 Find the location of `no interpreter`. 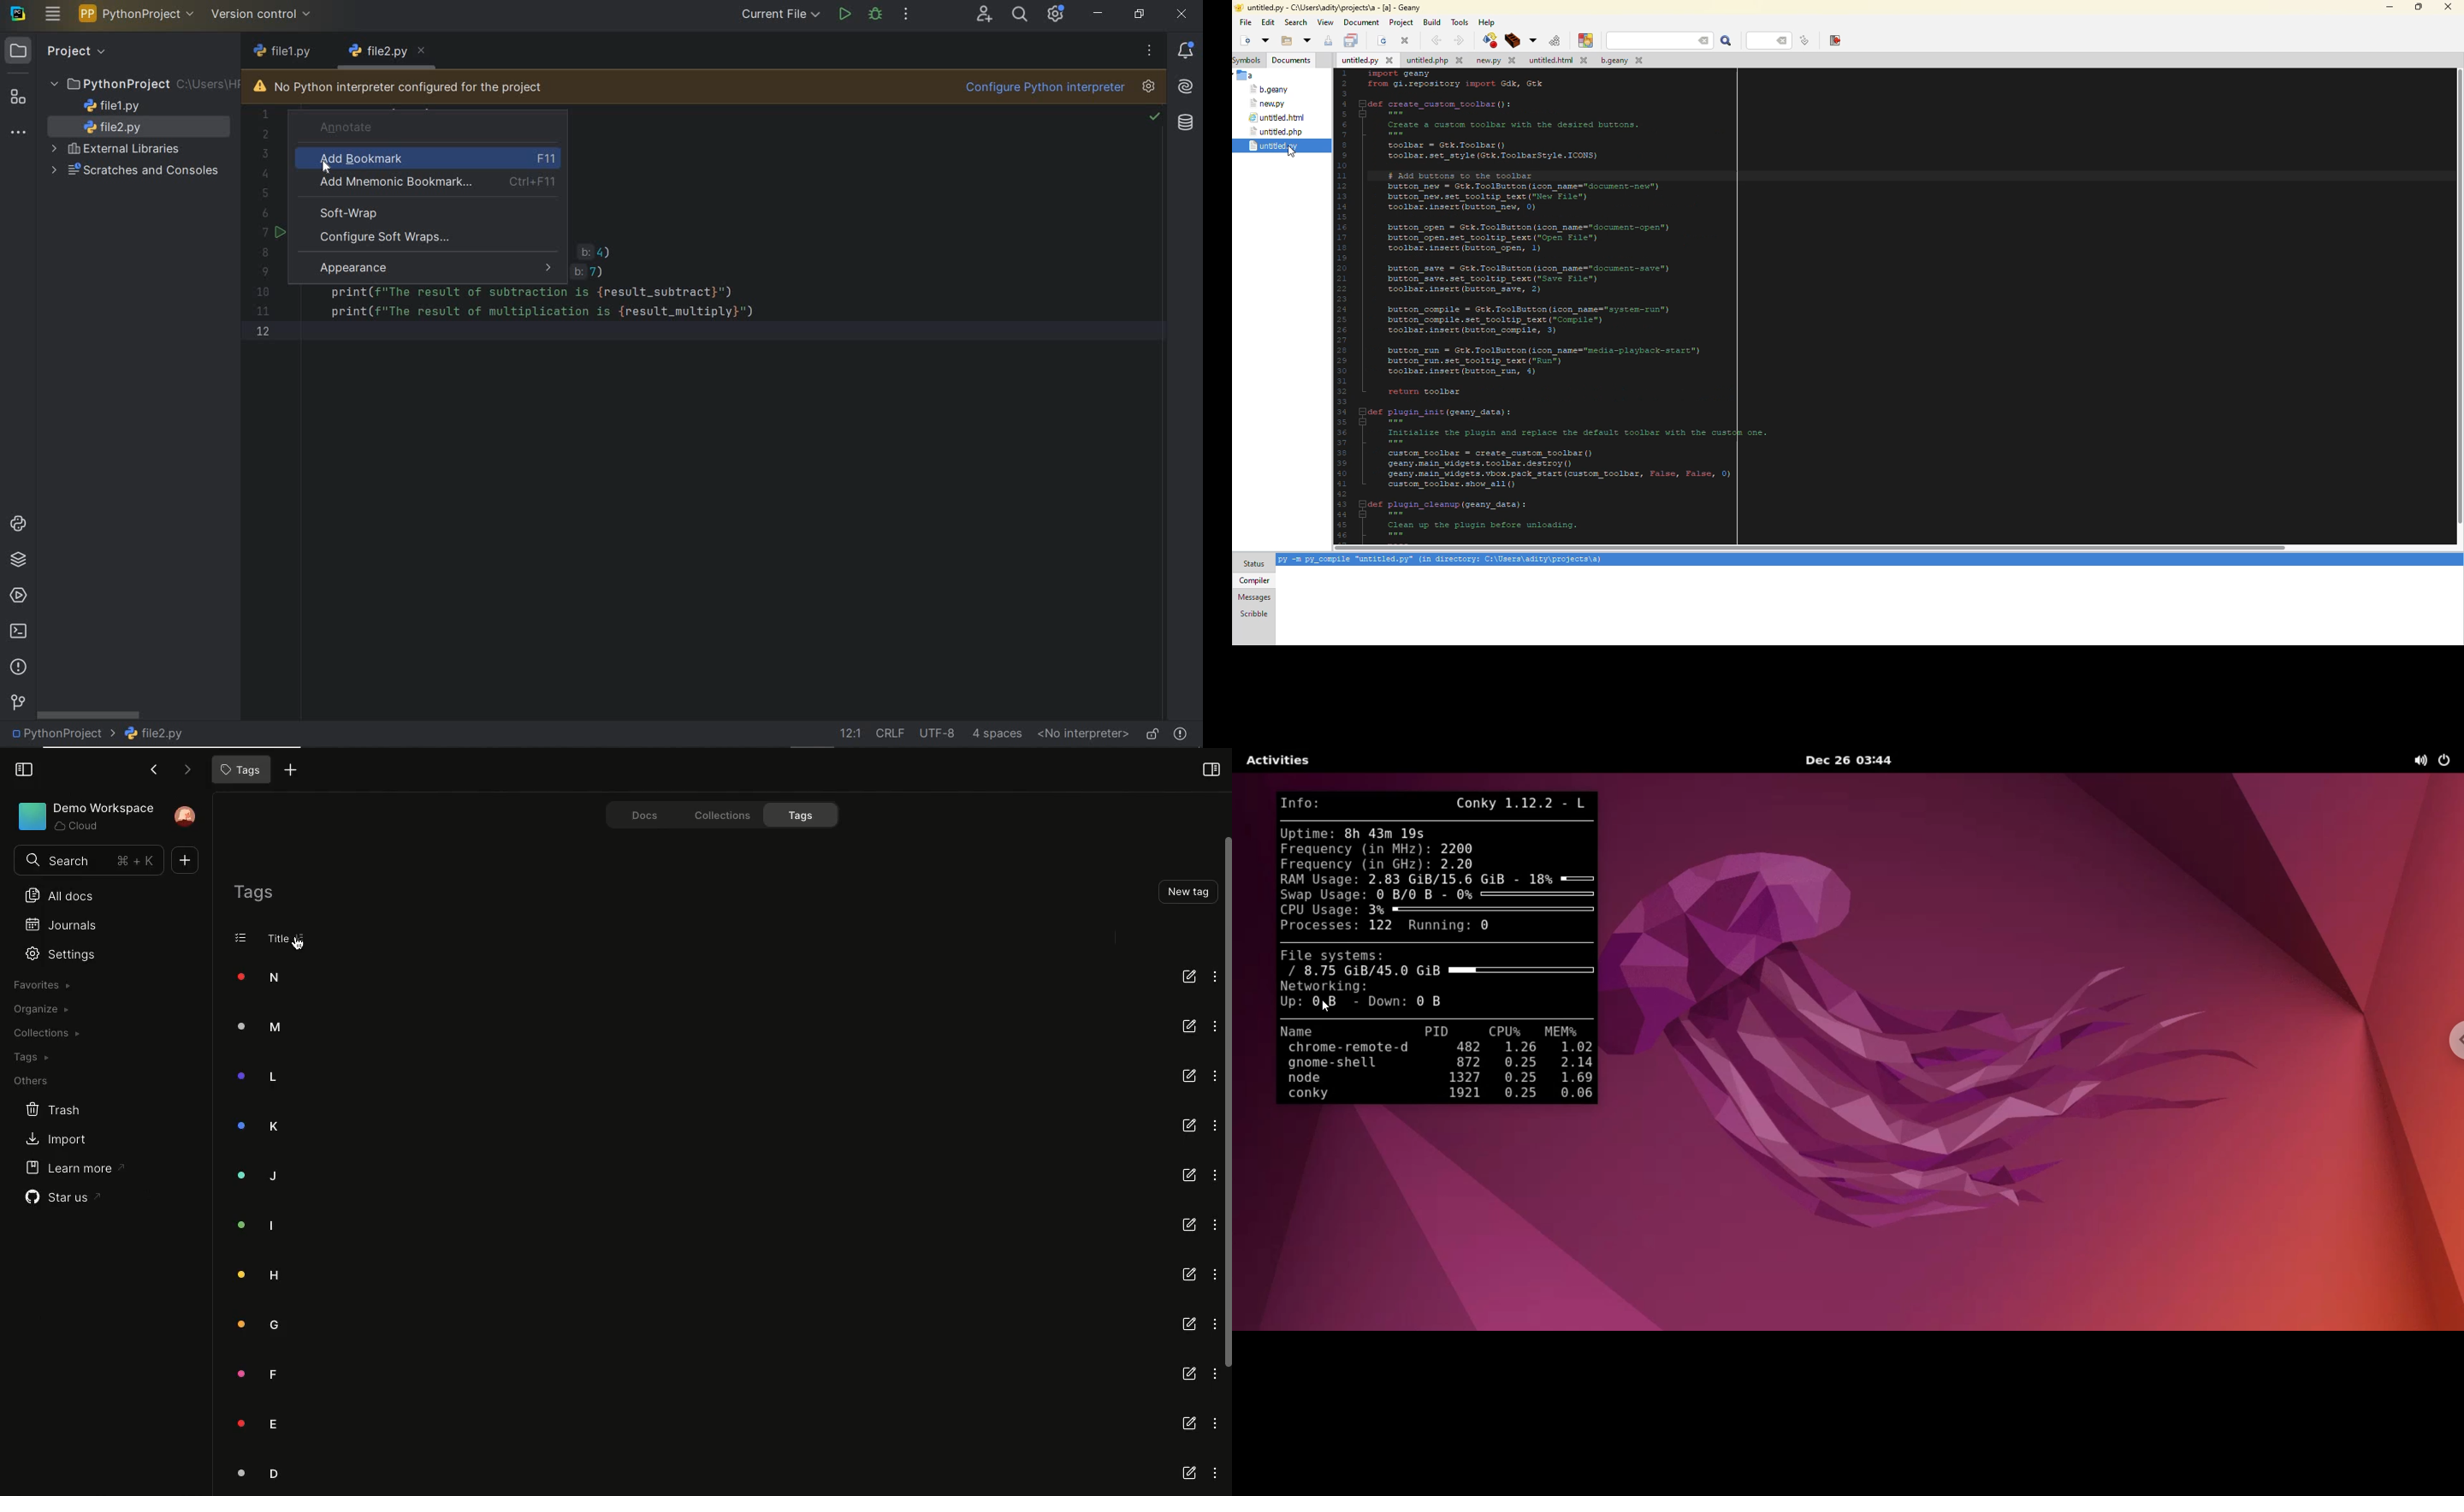

no interpreter is located at coordinates (1083, 734).